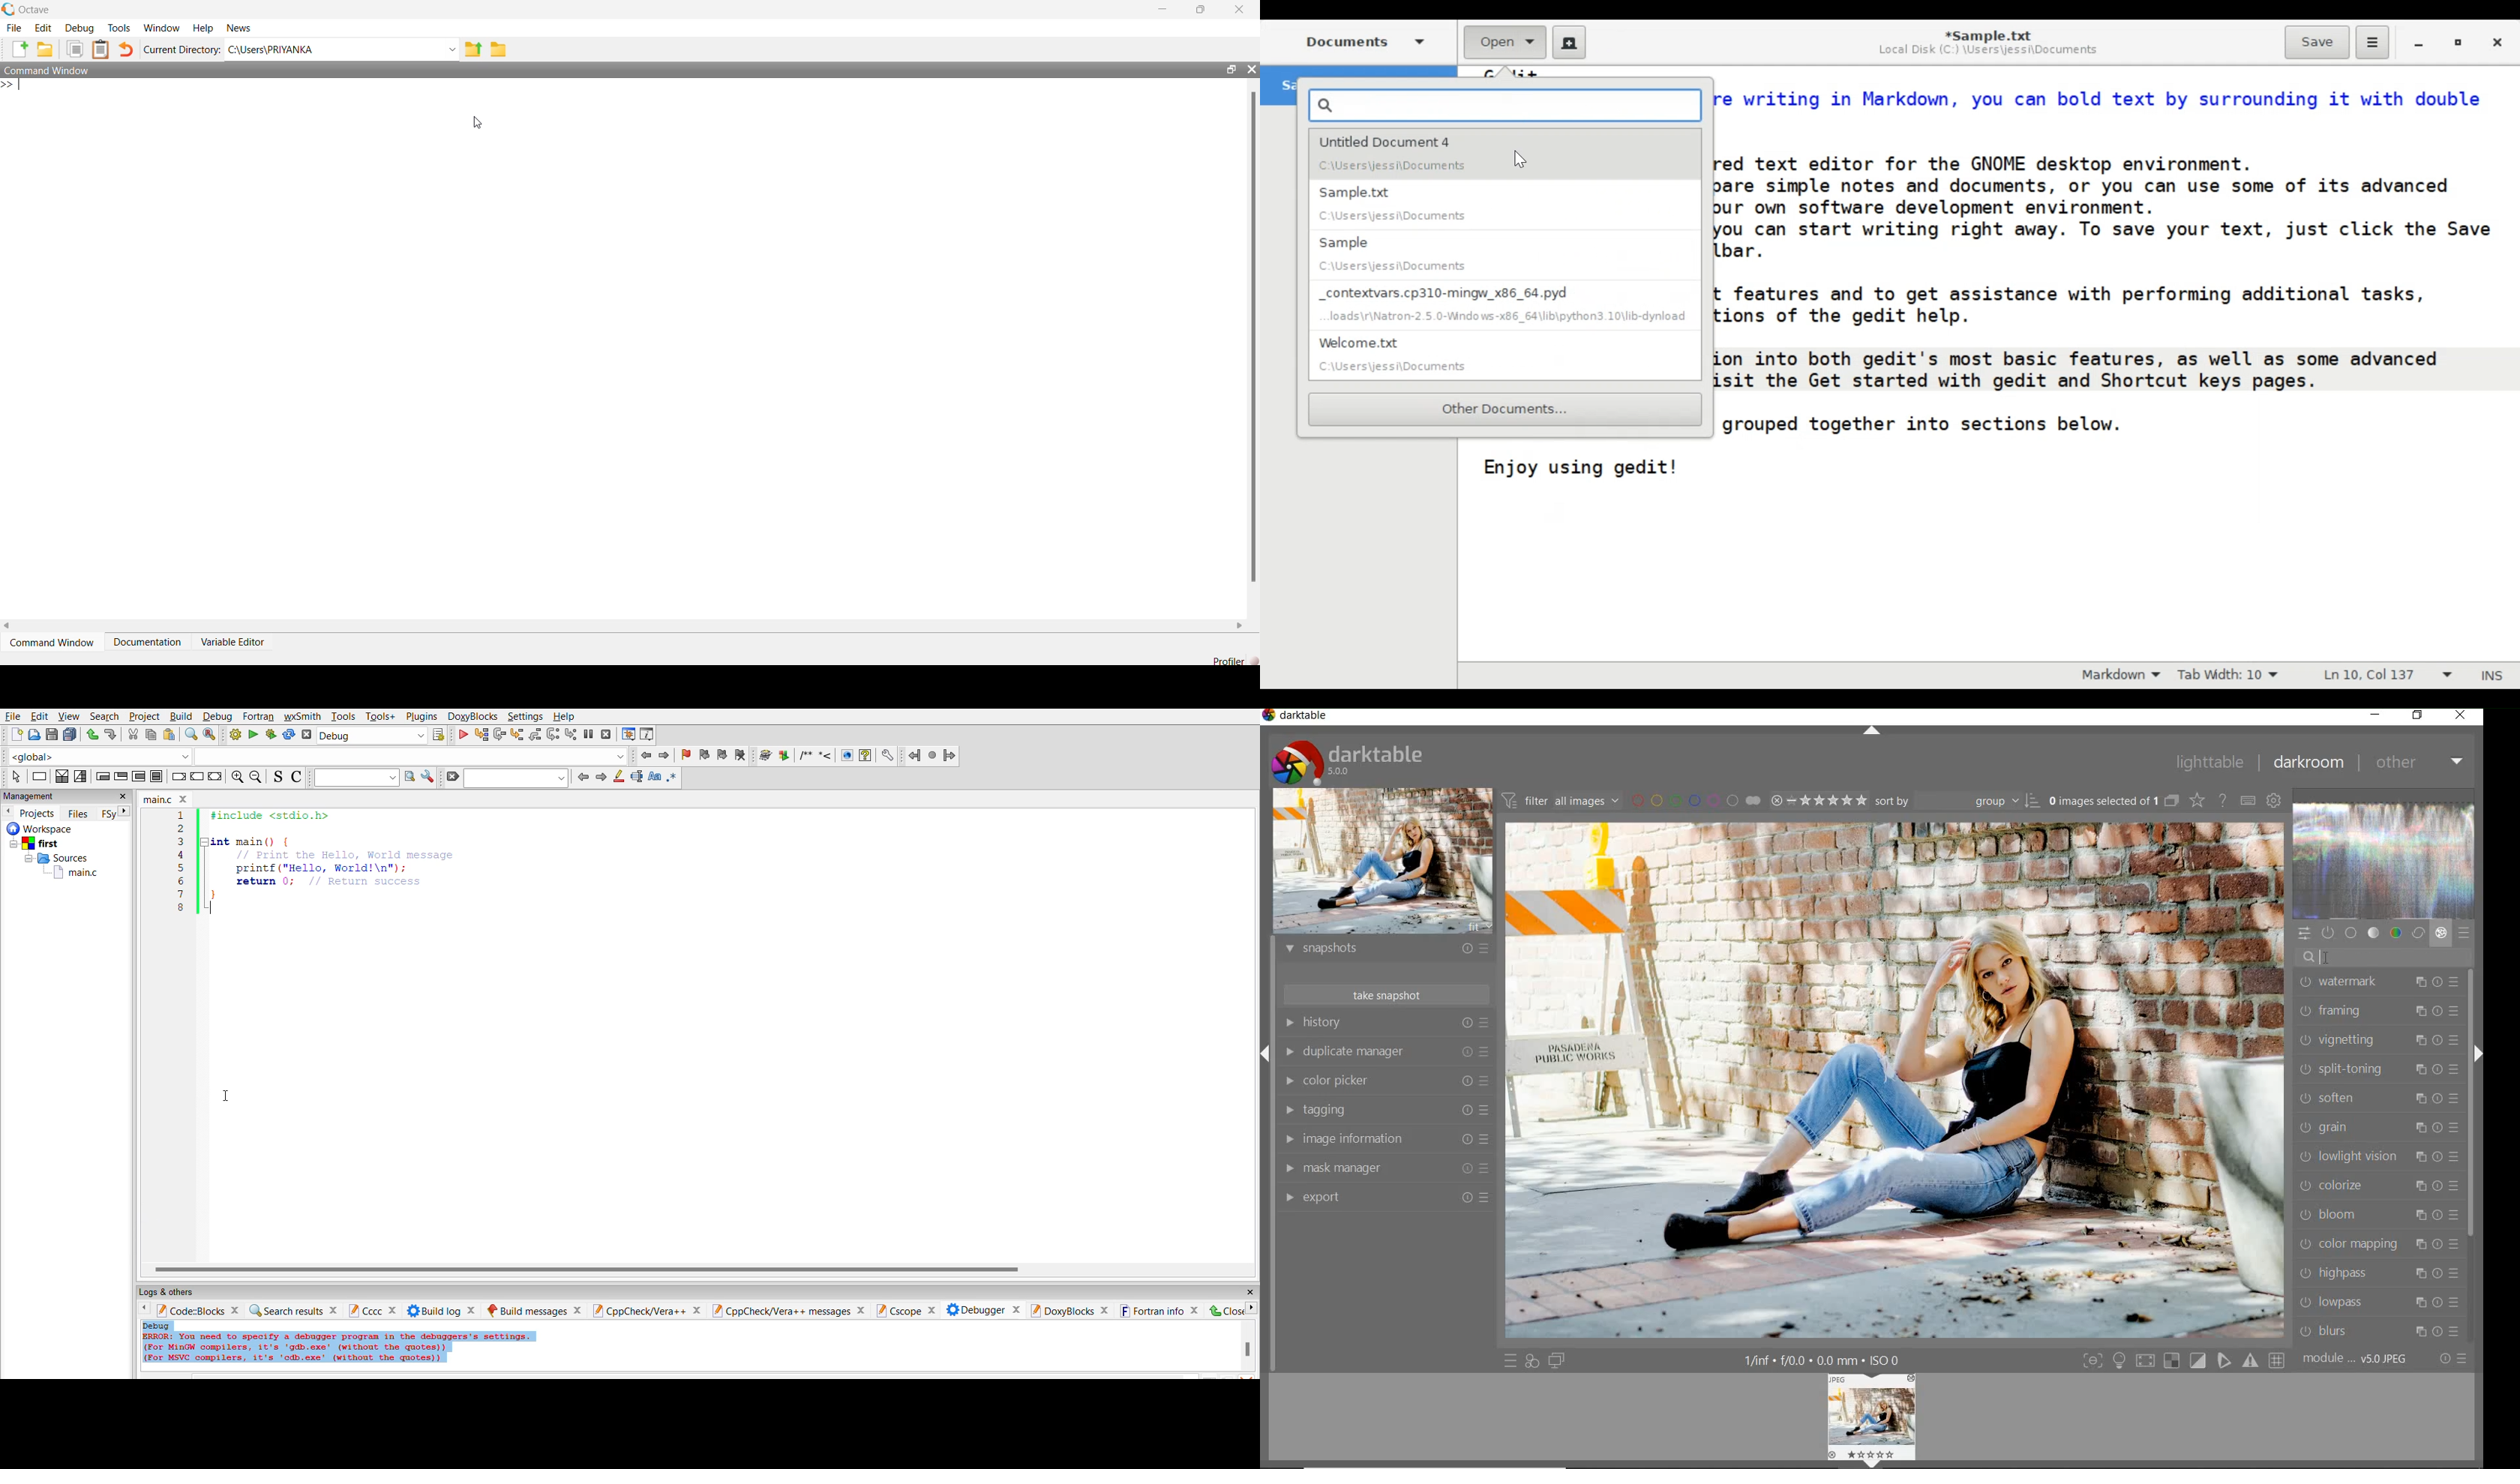  What do you see at coordinates (8, 9) in the screenshot?
I see `Octave` at bounding box center [8, 9].